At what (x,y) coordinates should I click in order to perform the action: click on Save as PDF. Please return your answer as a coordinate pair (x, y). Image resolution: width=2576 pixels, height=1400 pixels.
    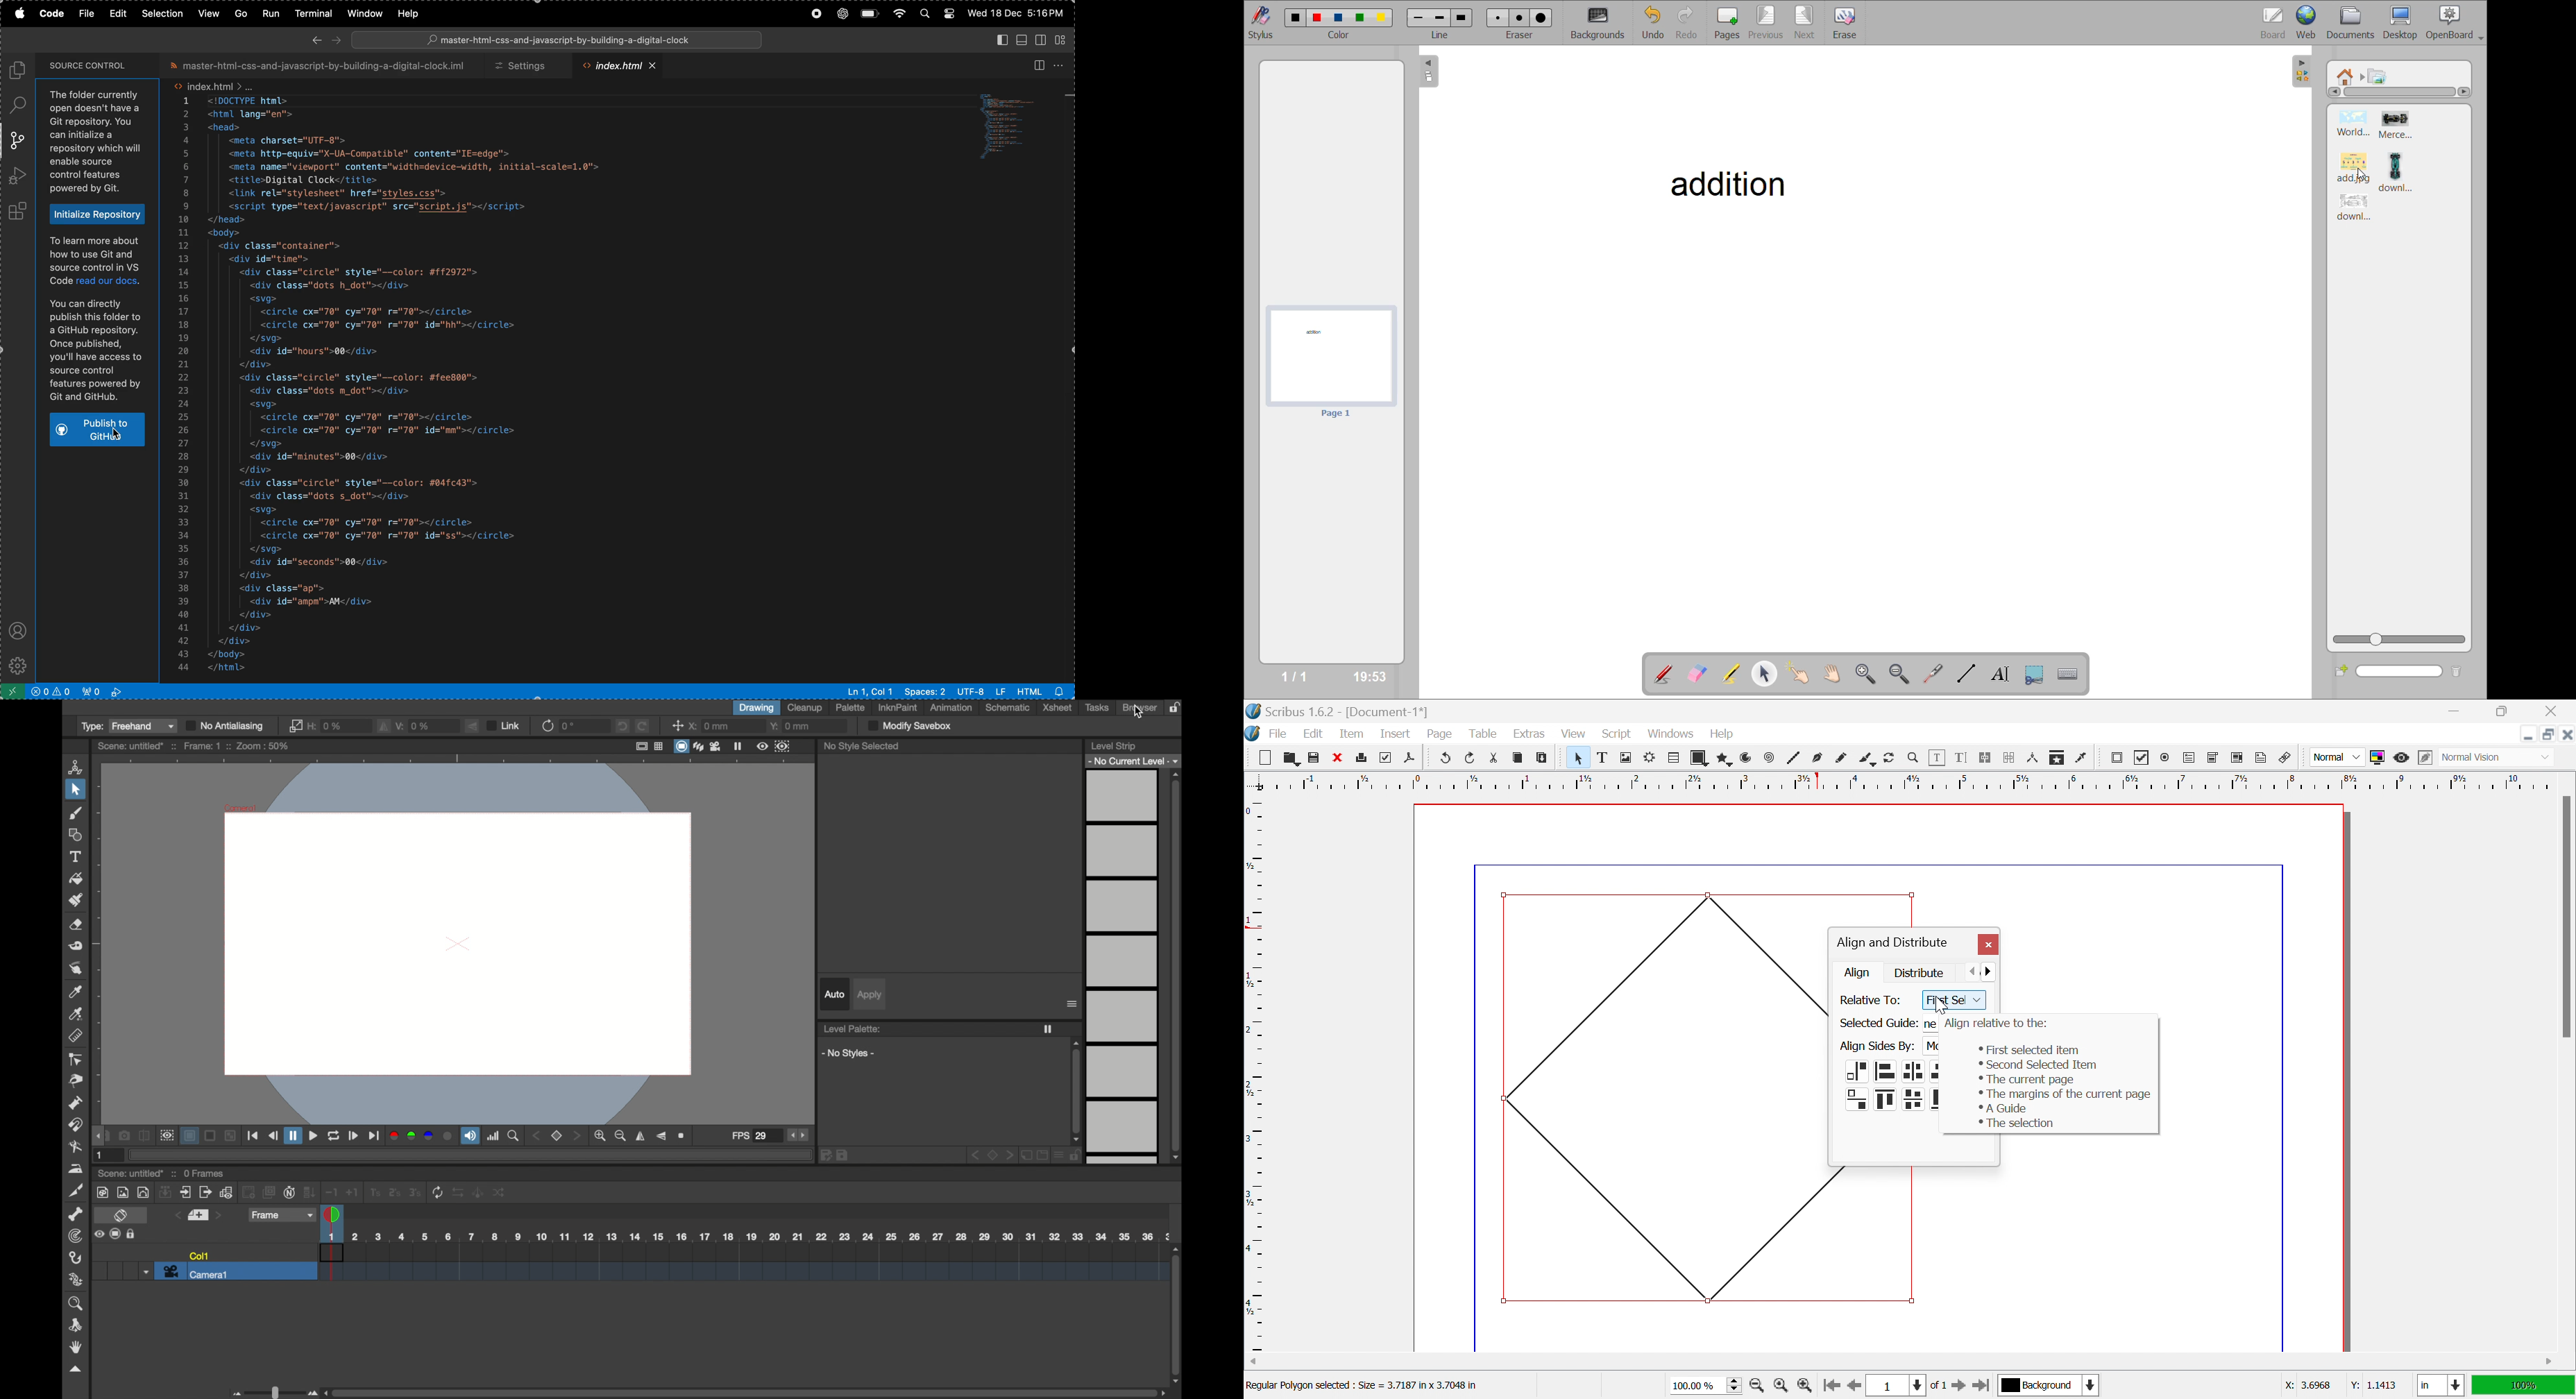
    Looking at the image, I should click on (1413, 758).